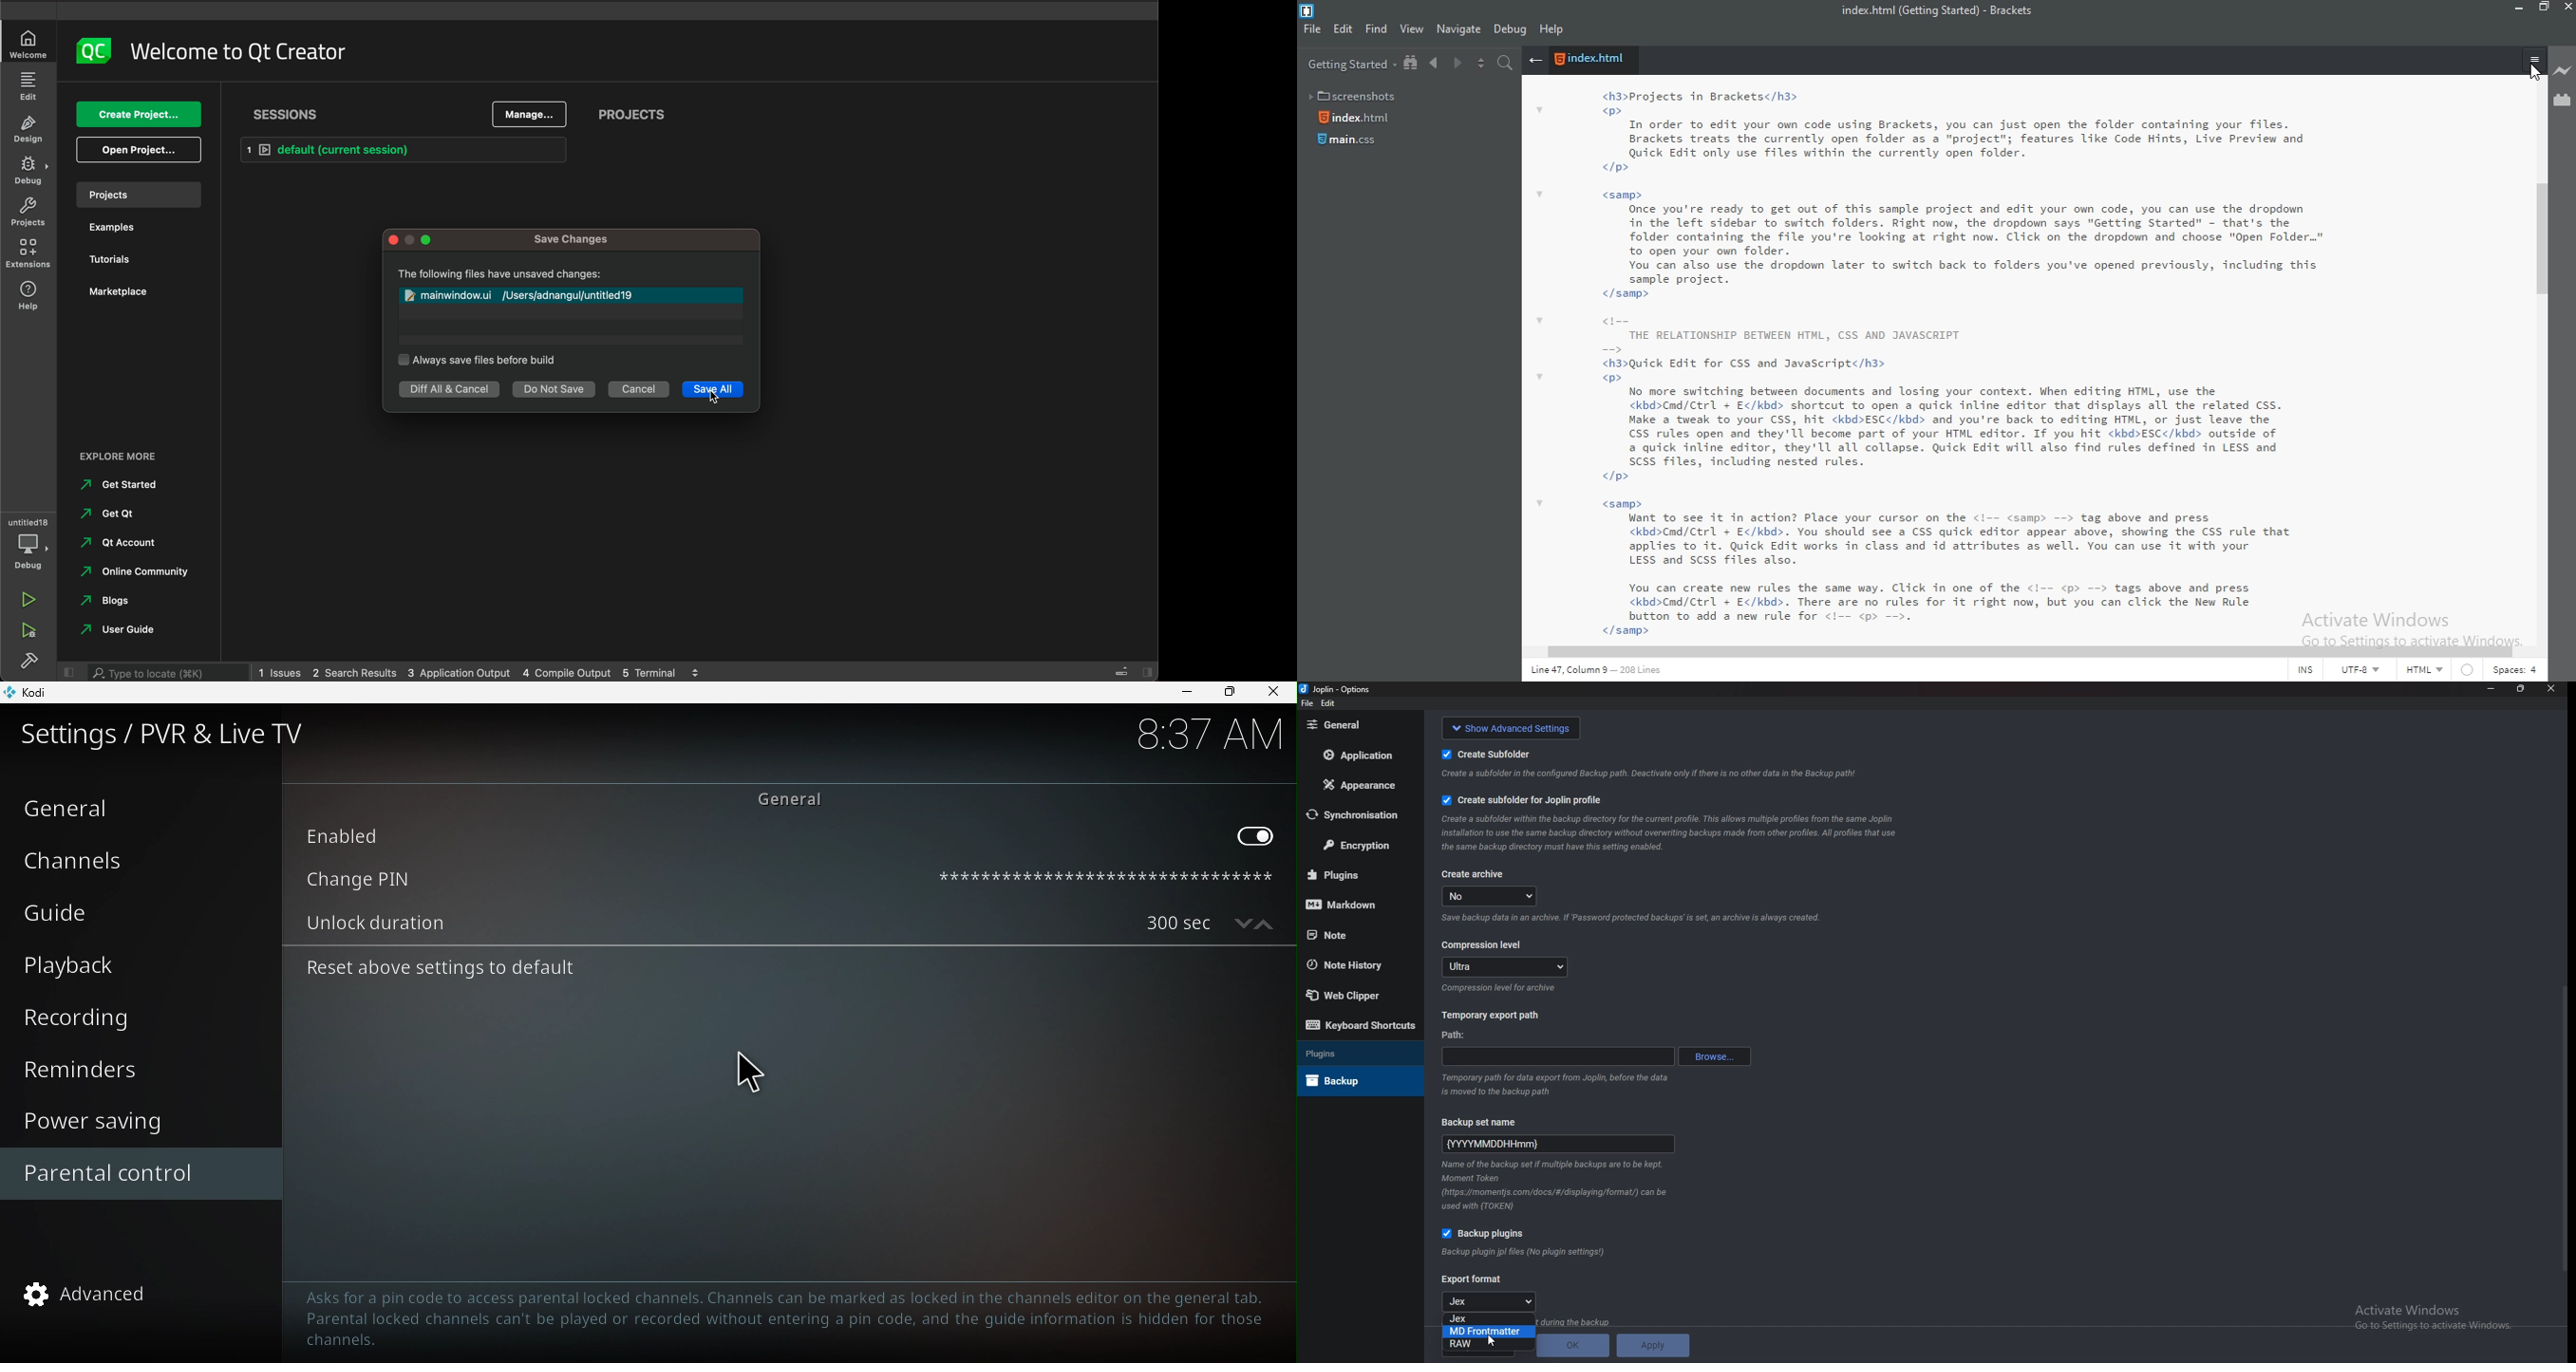 The width and height of the screenshot is (2576, 1372). What do you see at coordinates (2362, 670) in the screenshot?
I see `UTF-8` at bounding box center [2362, 670].